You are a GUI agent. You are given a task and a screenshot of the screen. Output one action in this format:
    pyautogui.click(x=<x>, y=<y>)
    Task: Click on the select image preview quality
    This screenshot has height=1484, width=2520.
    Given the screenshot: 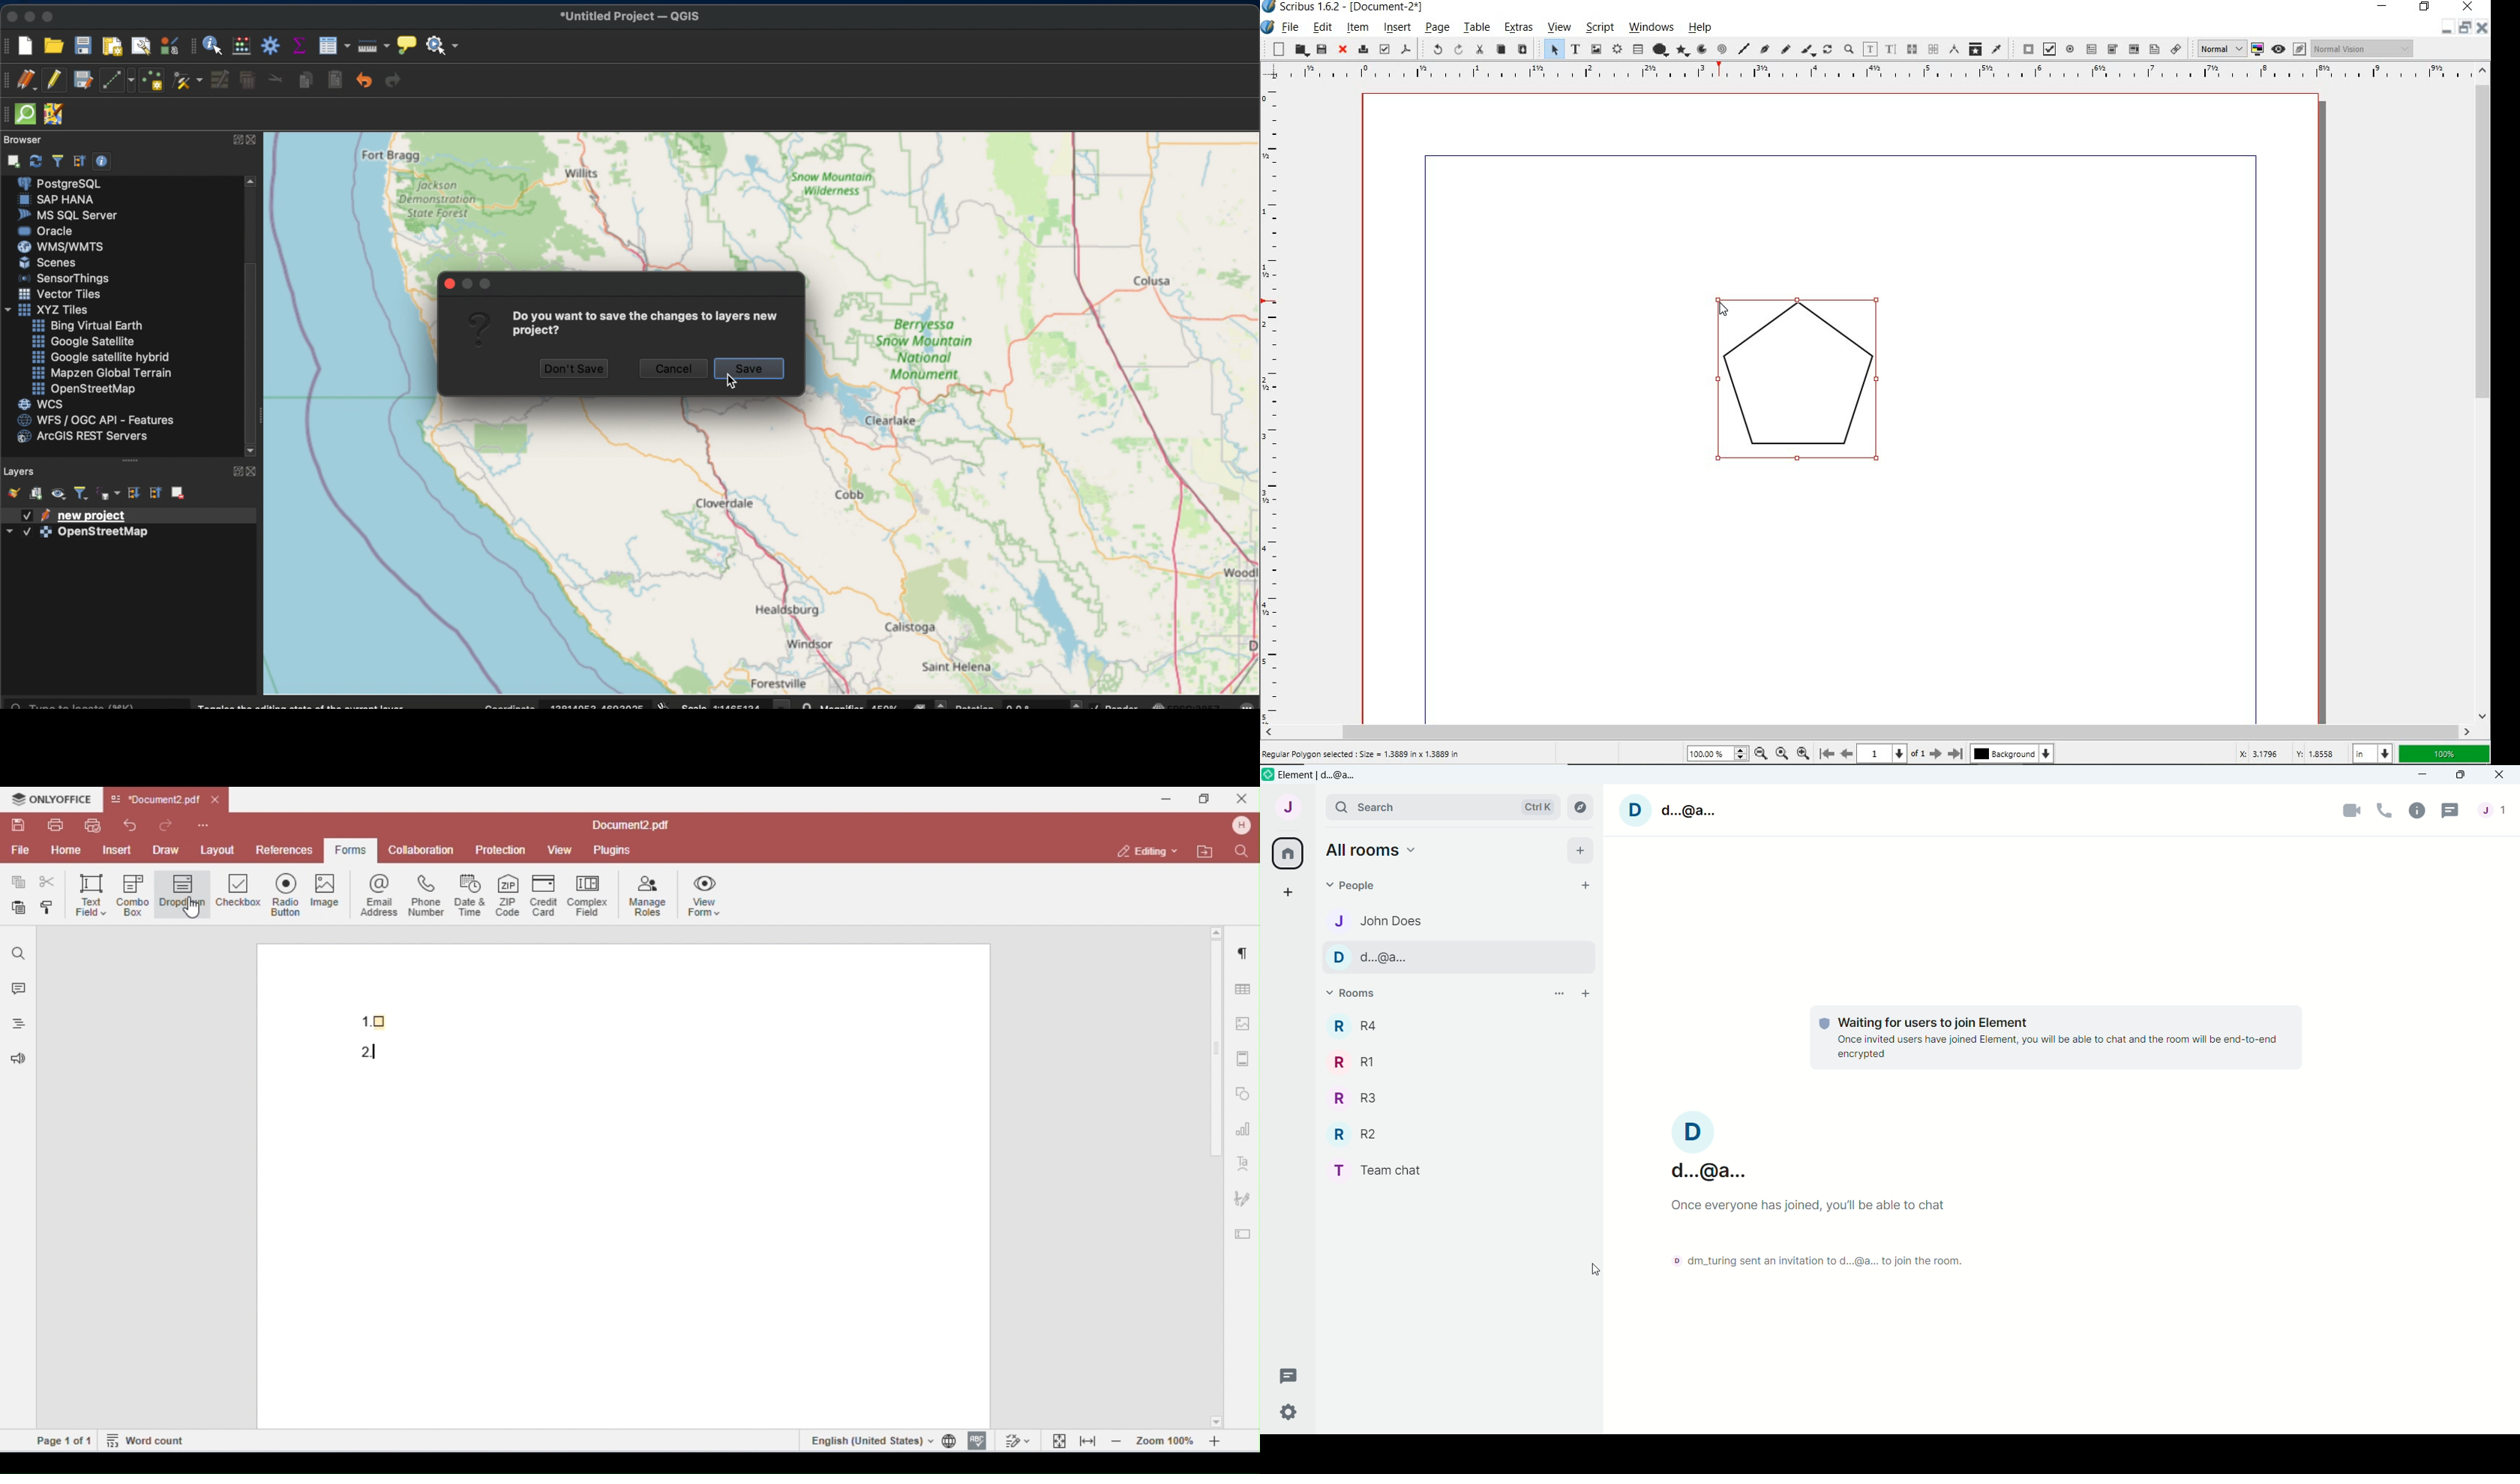 What is the action you would take?
    pyautogui.click(x=2217, y=48)
    